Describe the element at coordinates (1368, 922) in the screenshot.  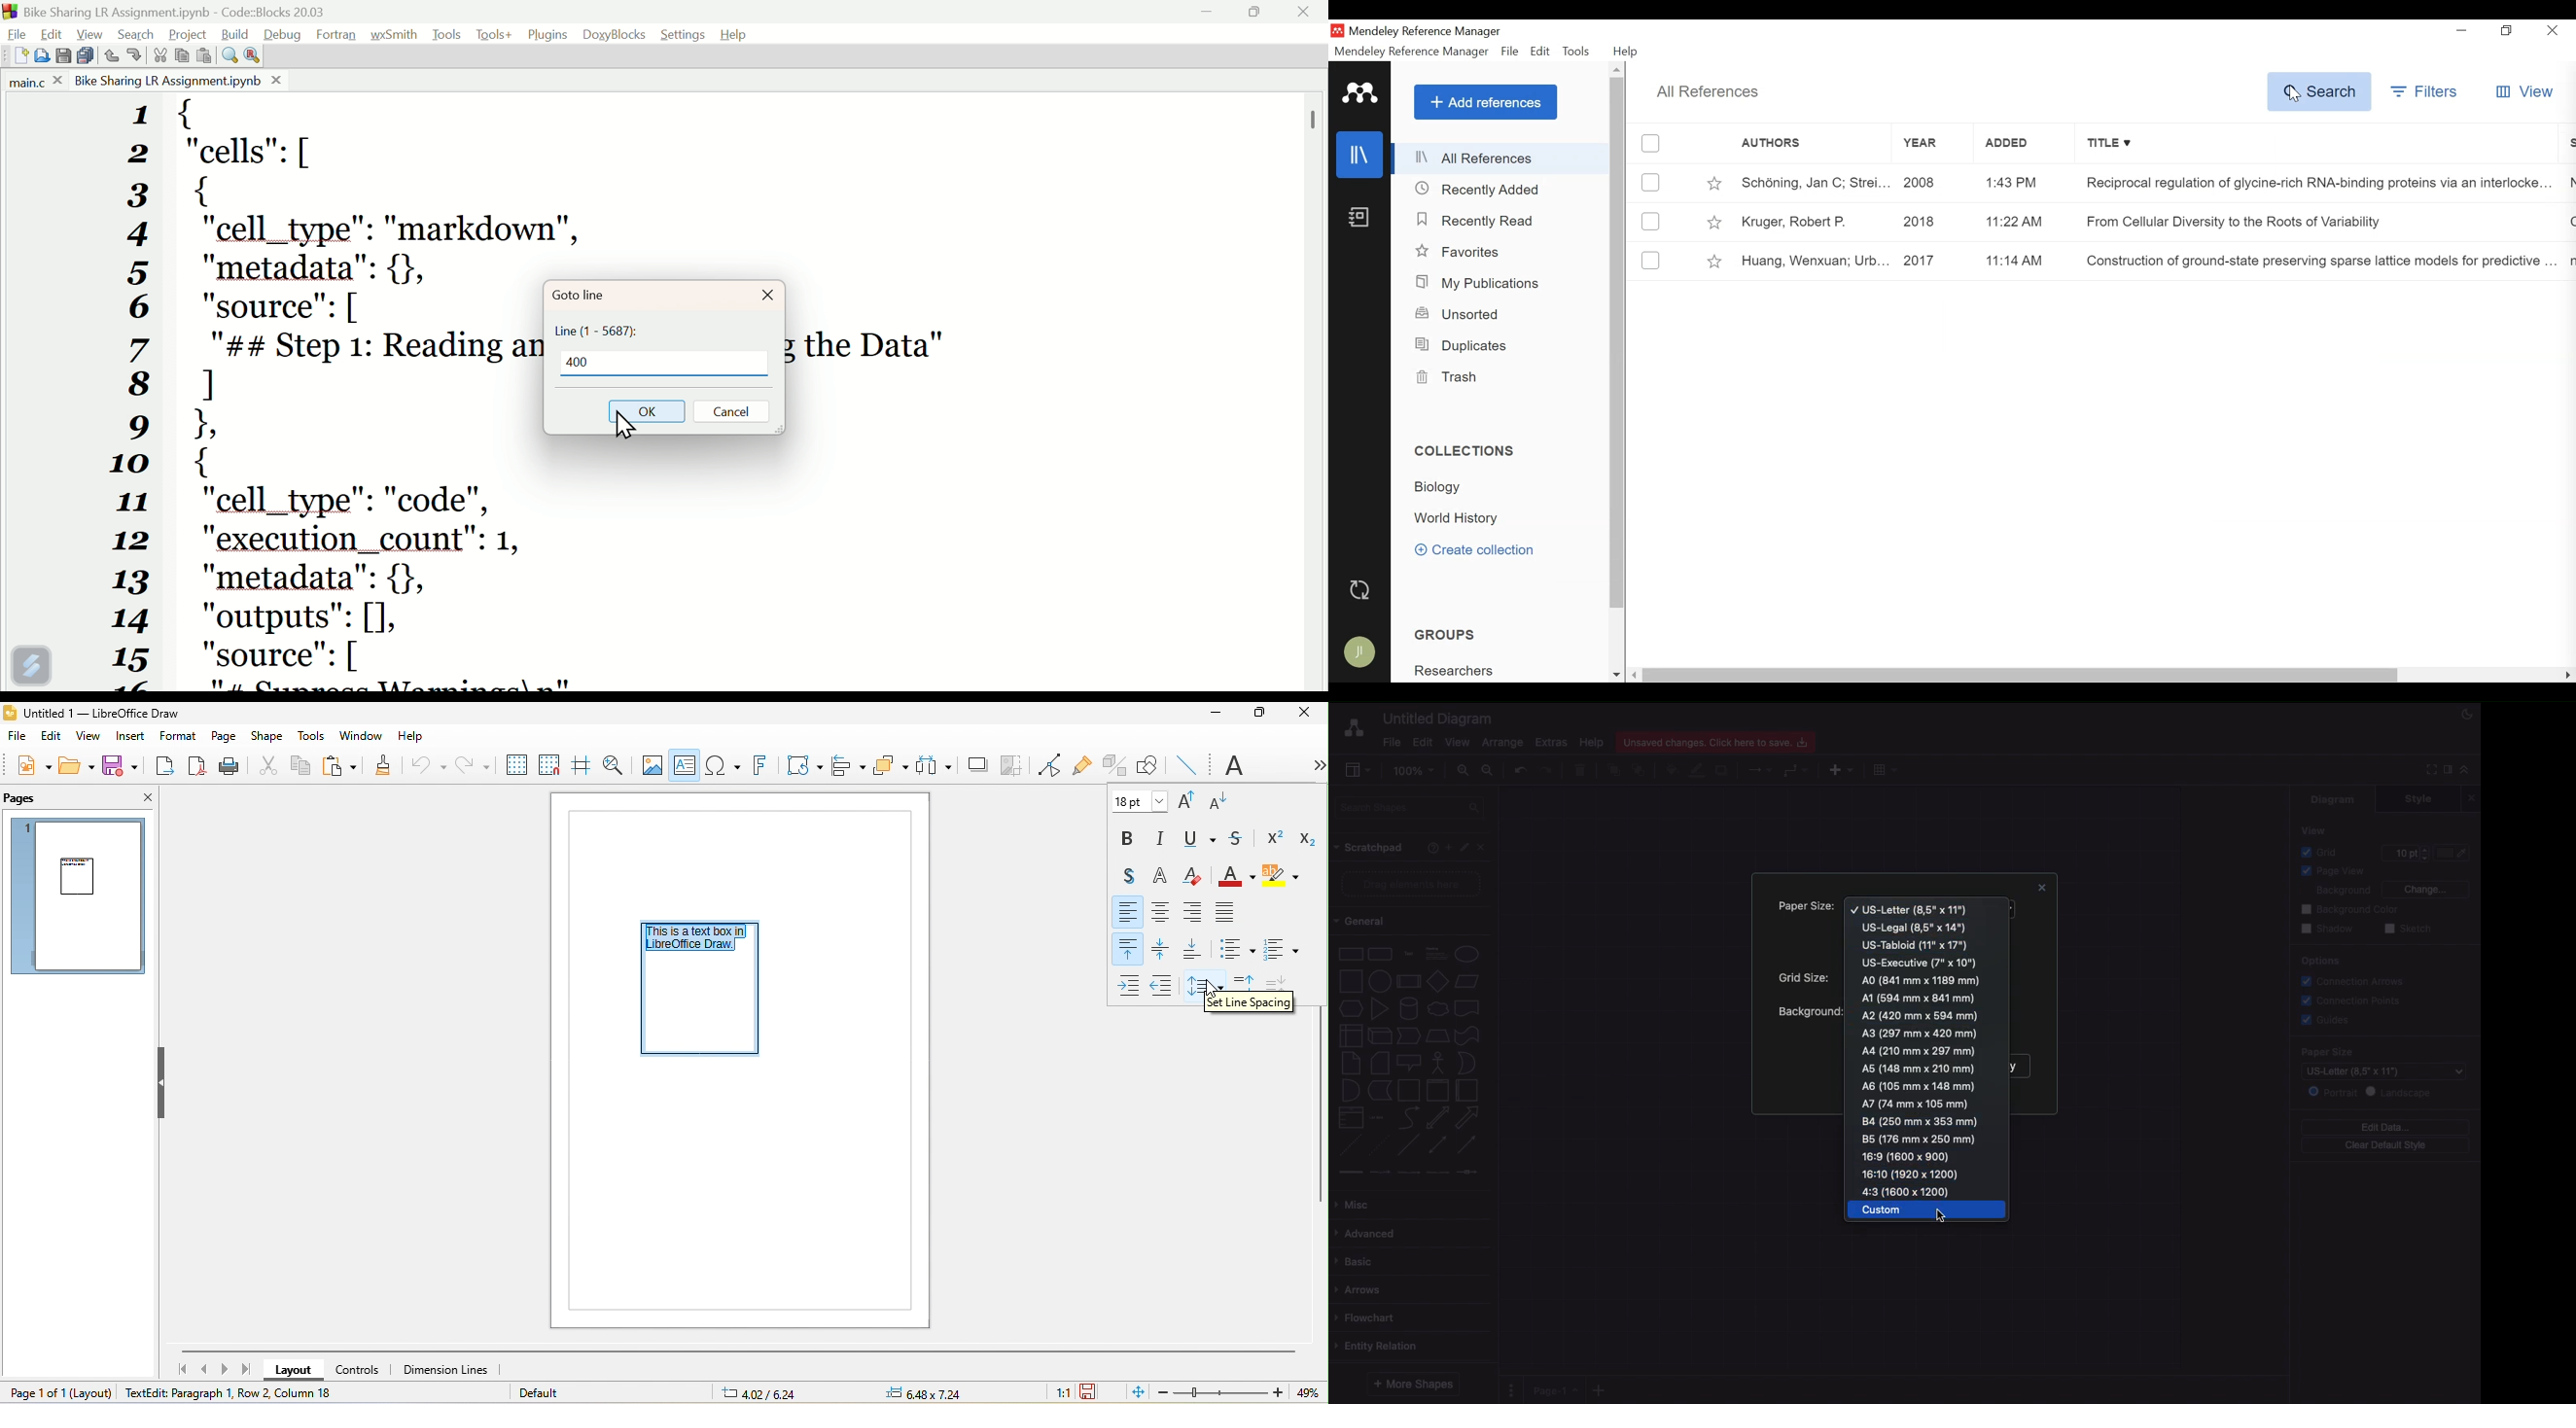
I see `General ` at that location.